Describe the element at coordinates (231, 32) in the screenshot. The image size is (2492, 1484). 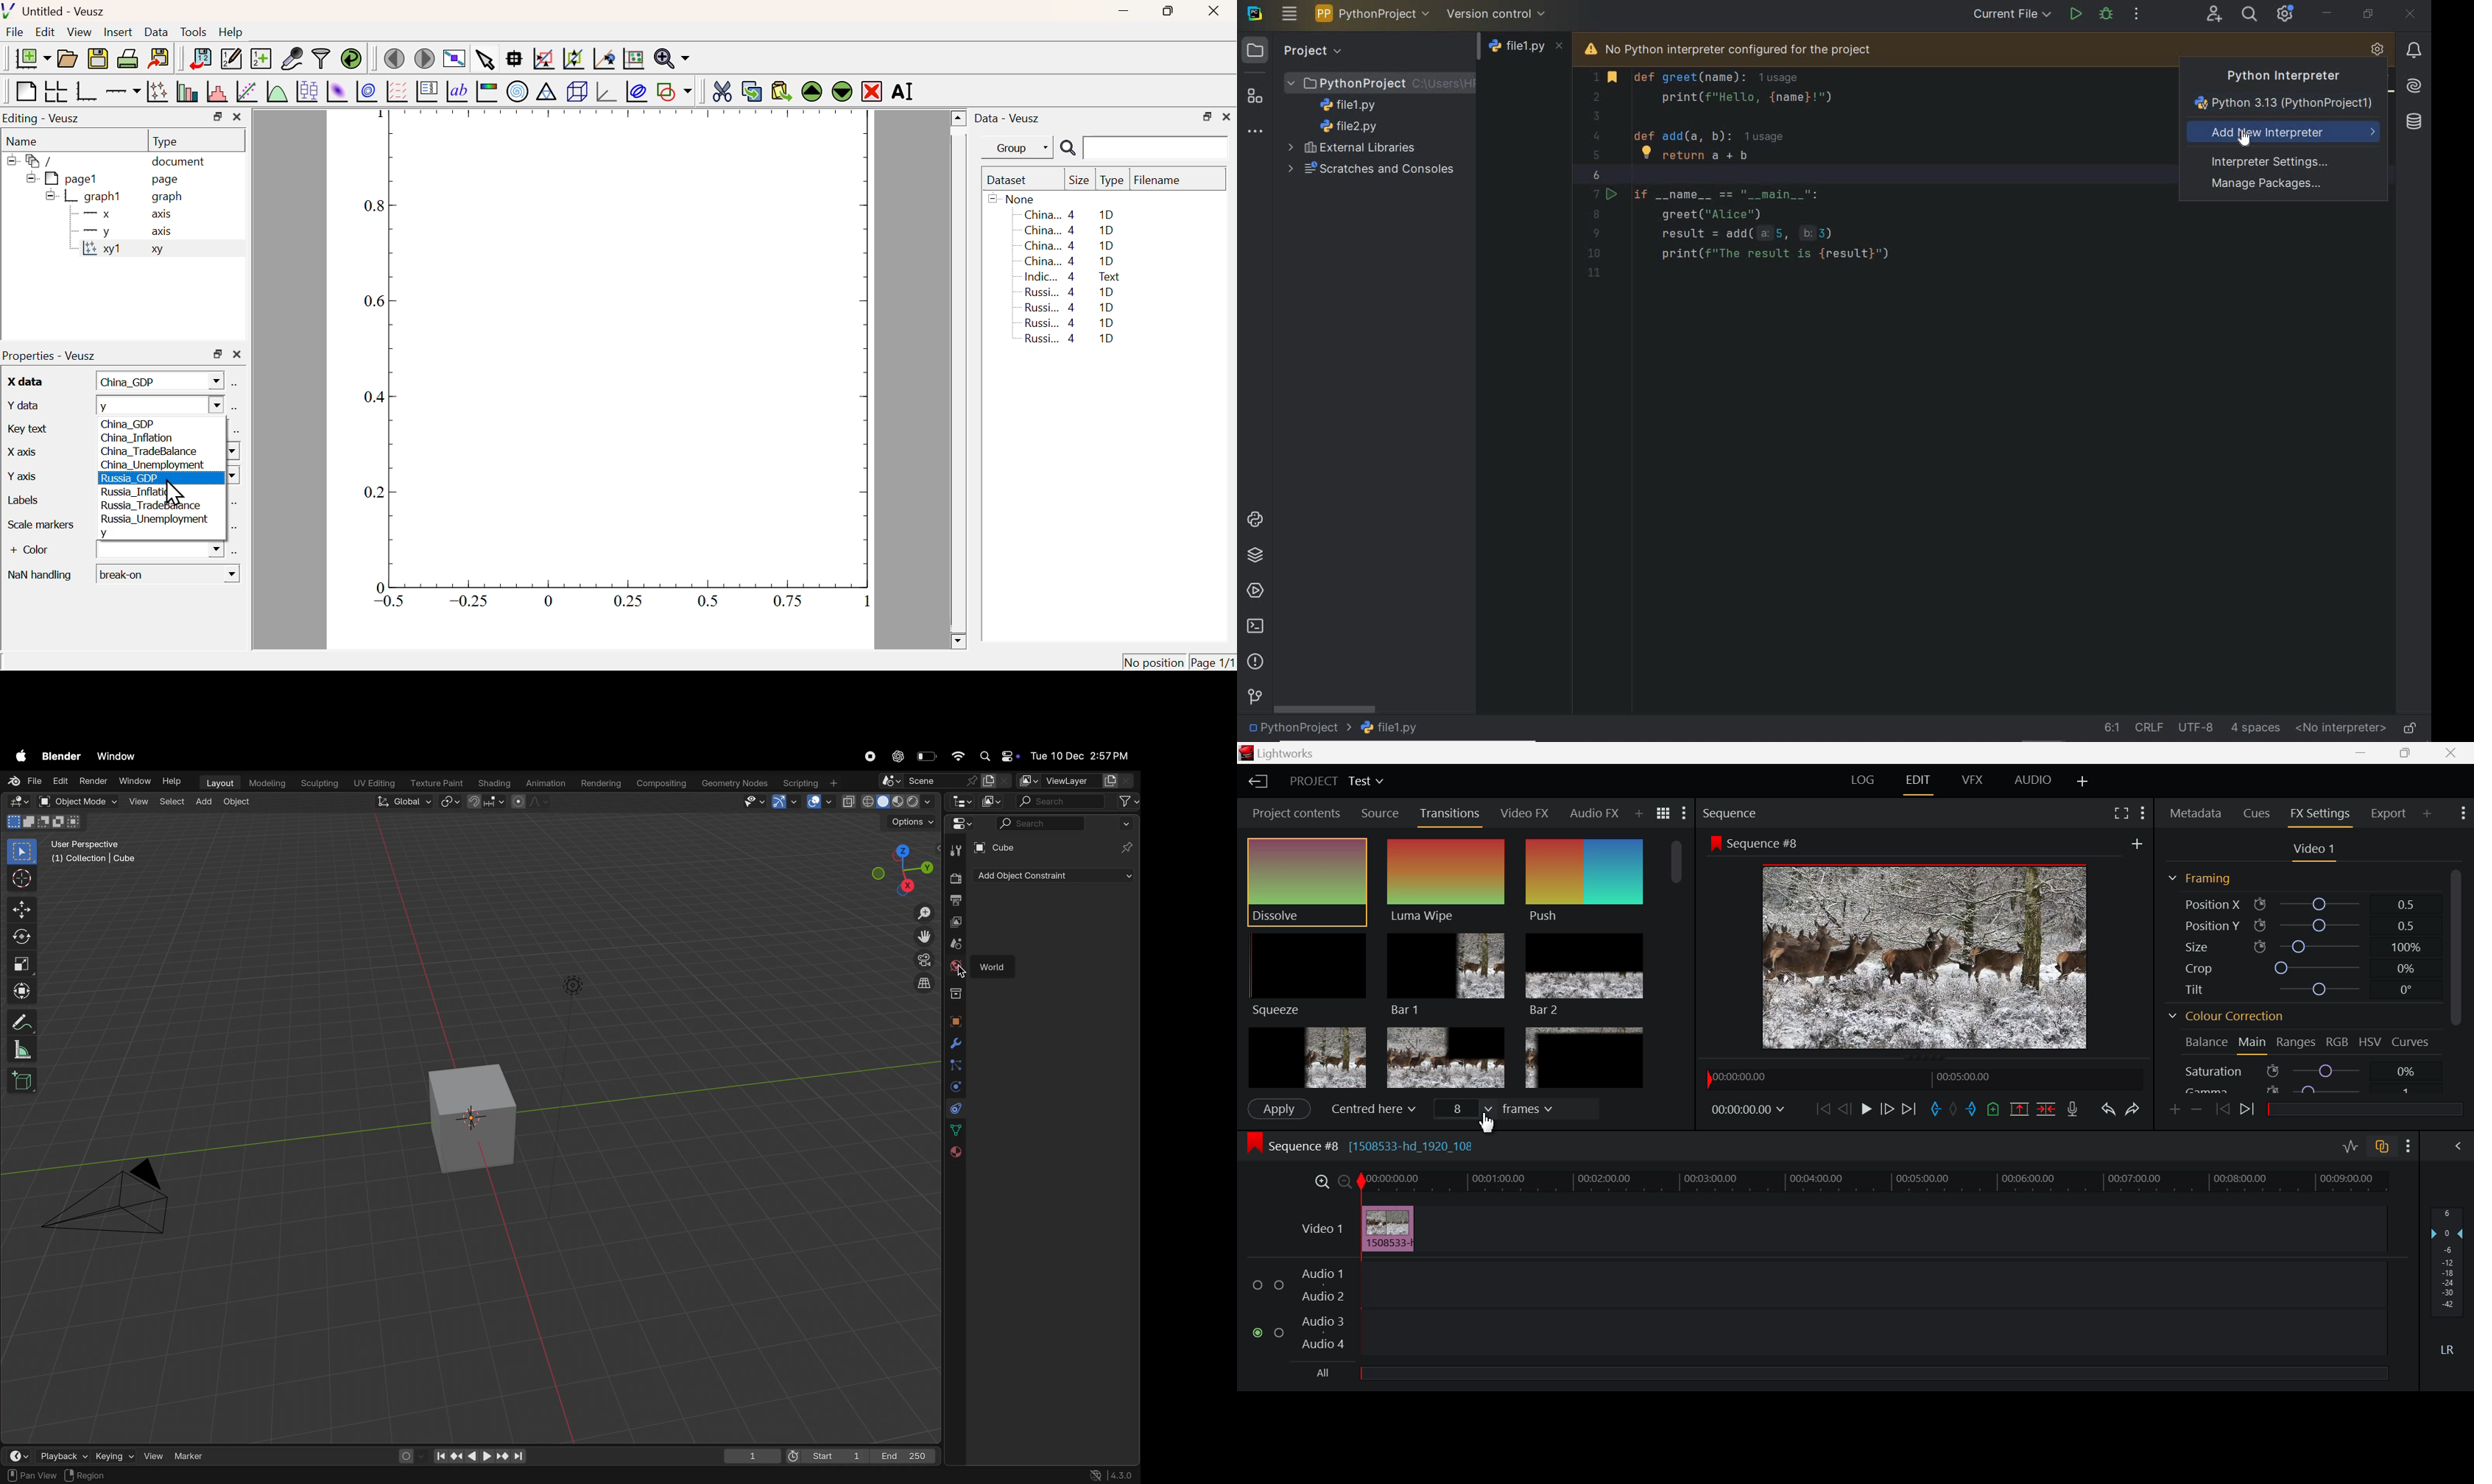
I see `Help` at that location.